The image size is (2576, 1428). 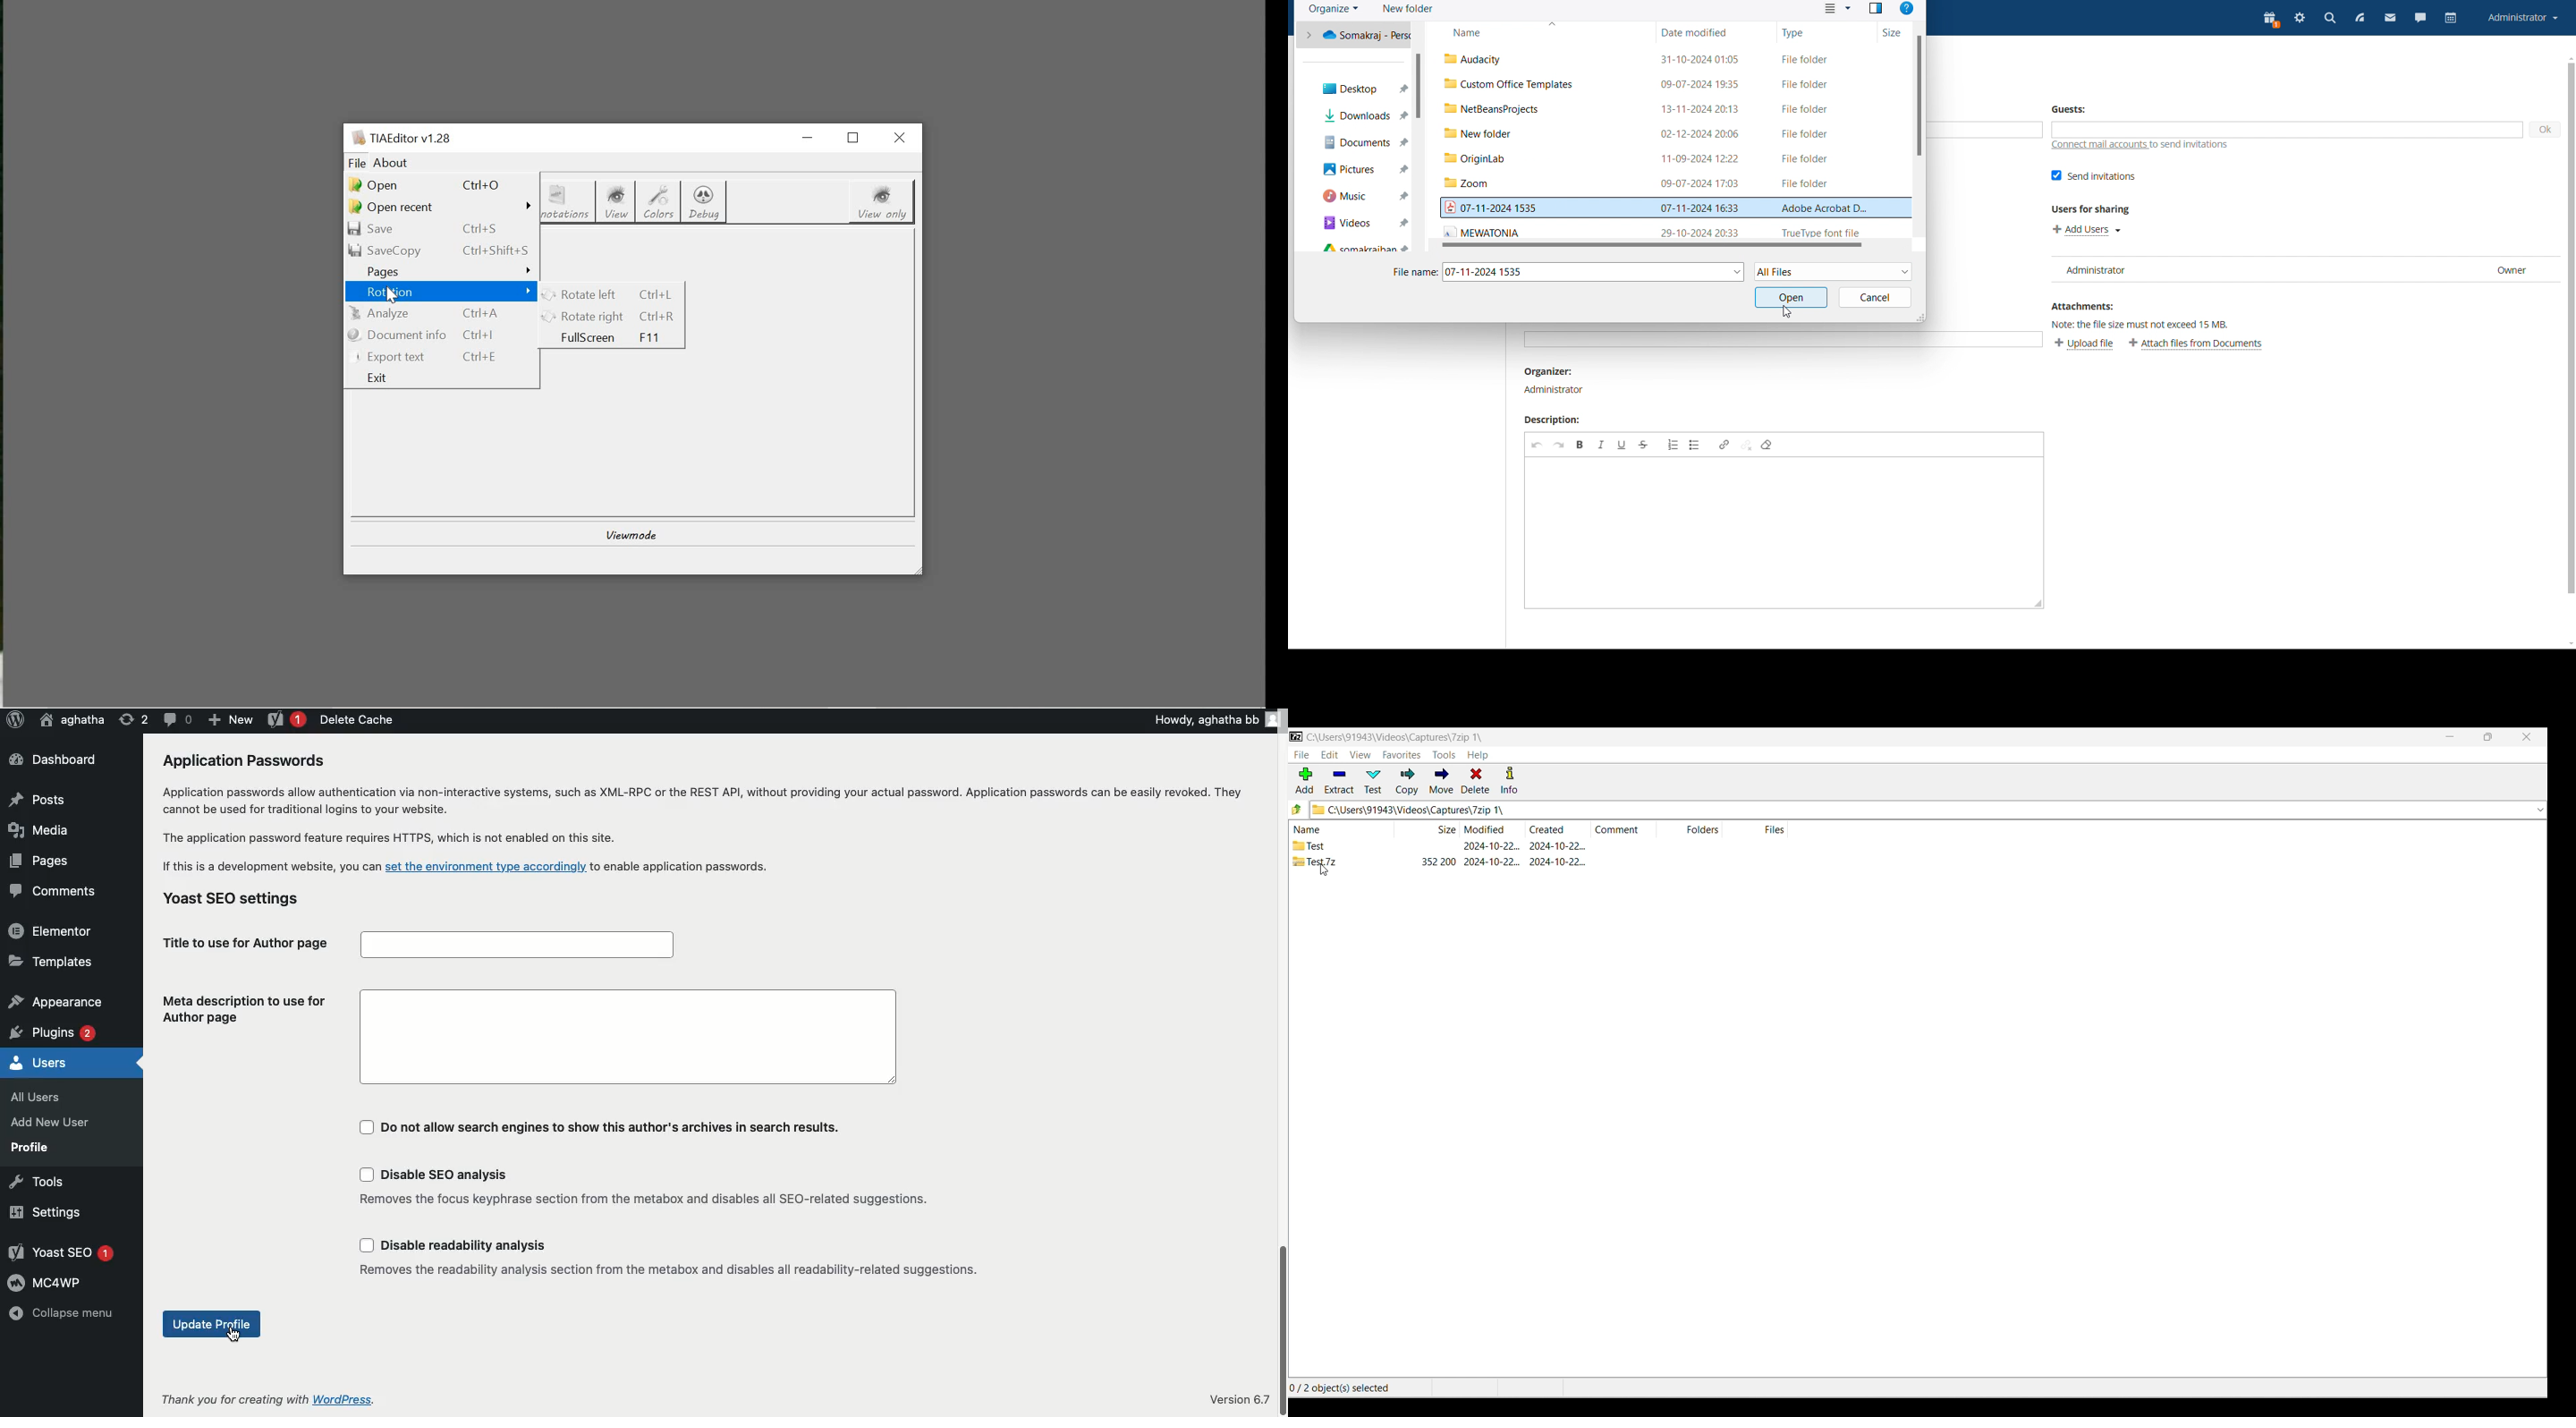 I want to click on File modified date column, so click(x=1485, y=828).